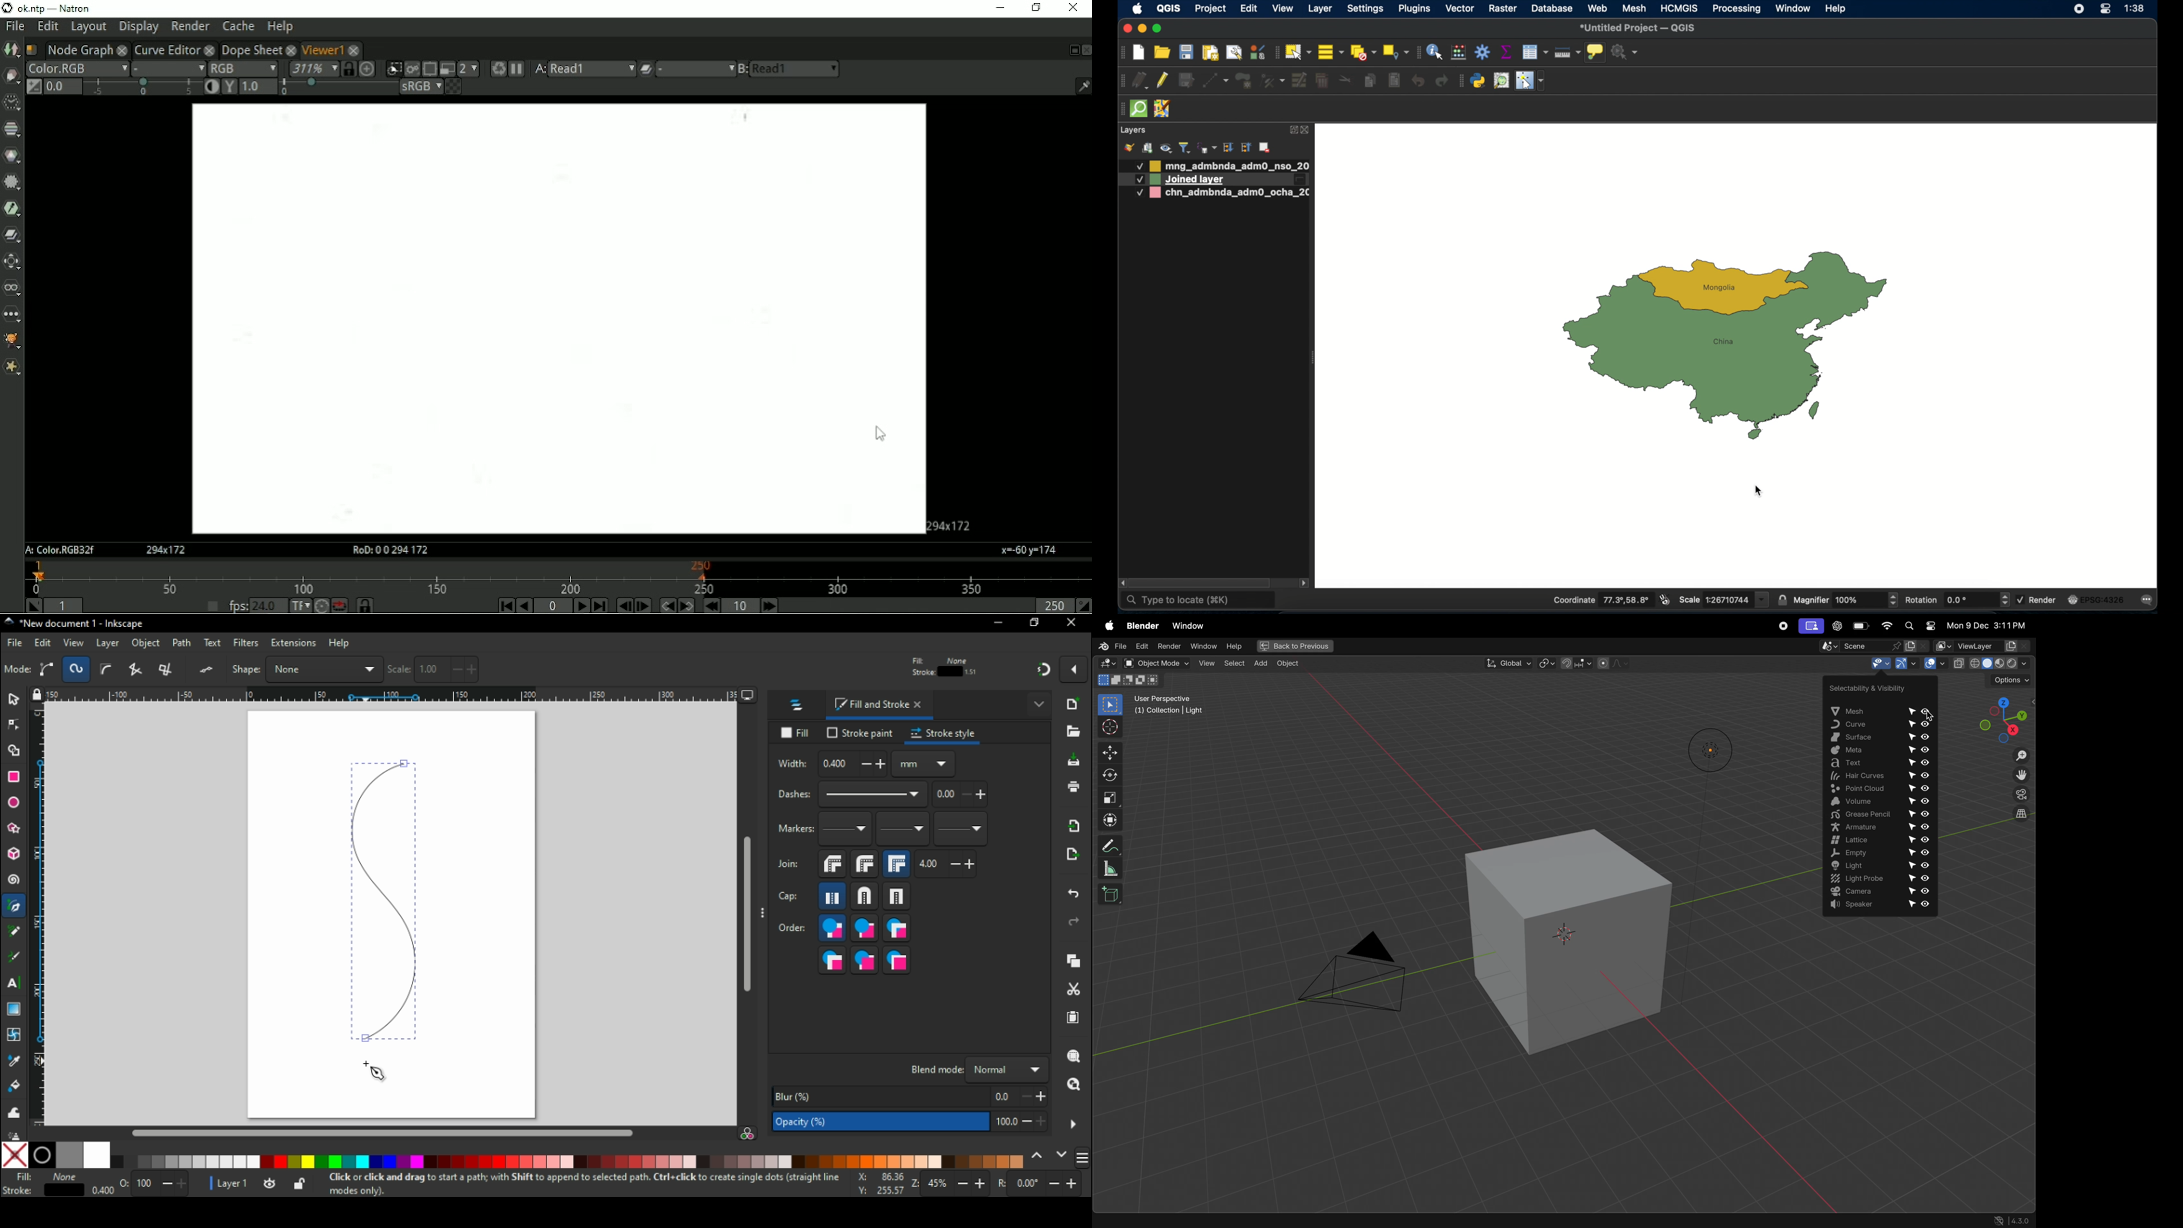  Describe the element at coordinates (1073, 859) in the screenshot. I see `open export undo` at that location.